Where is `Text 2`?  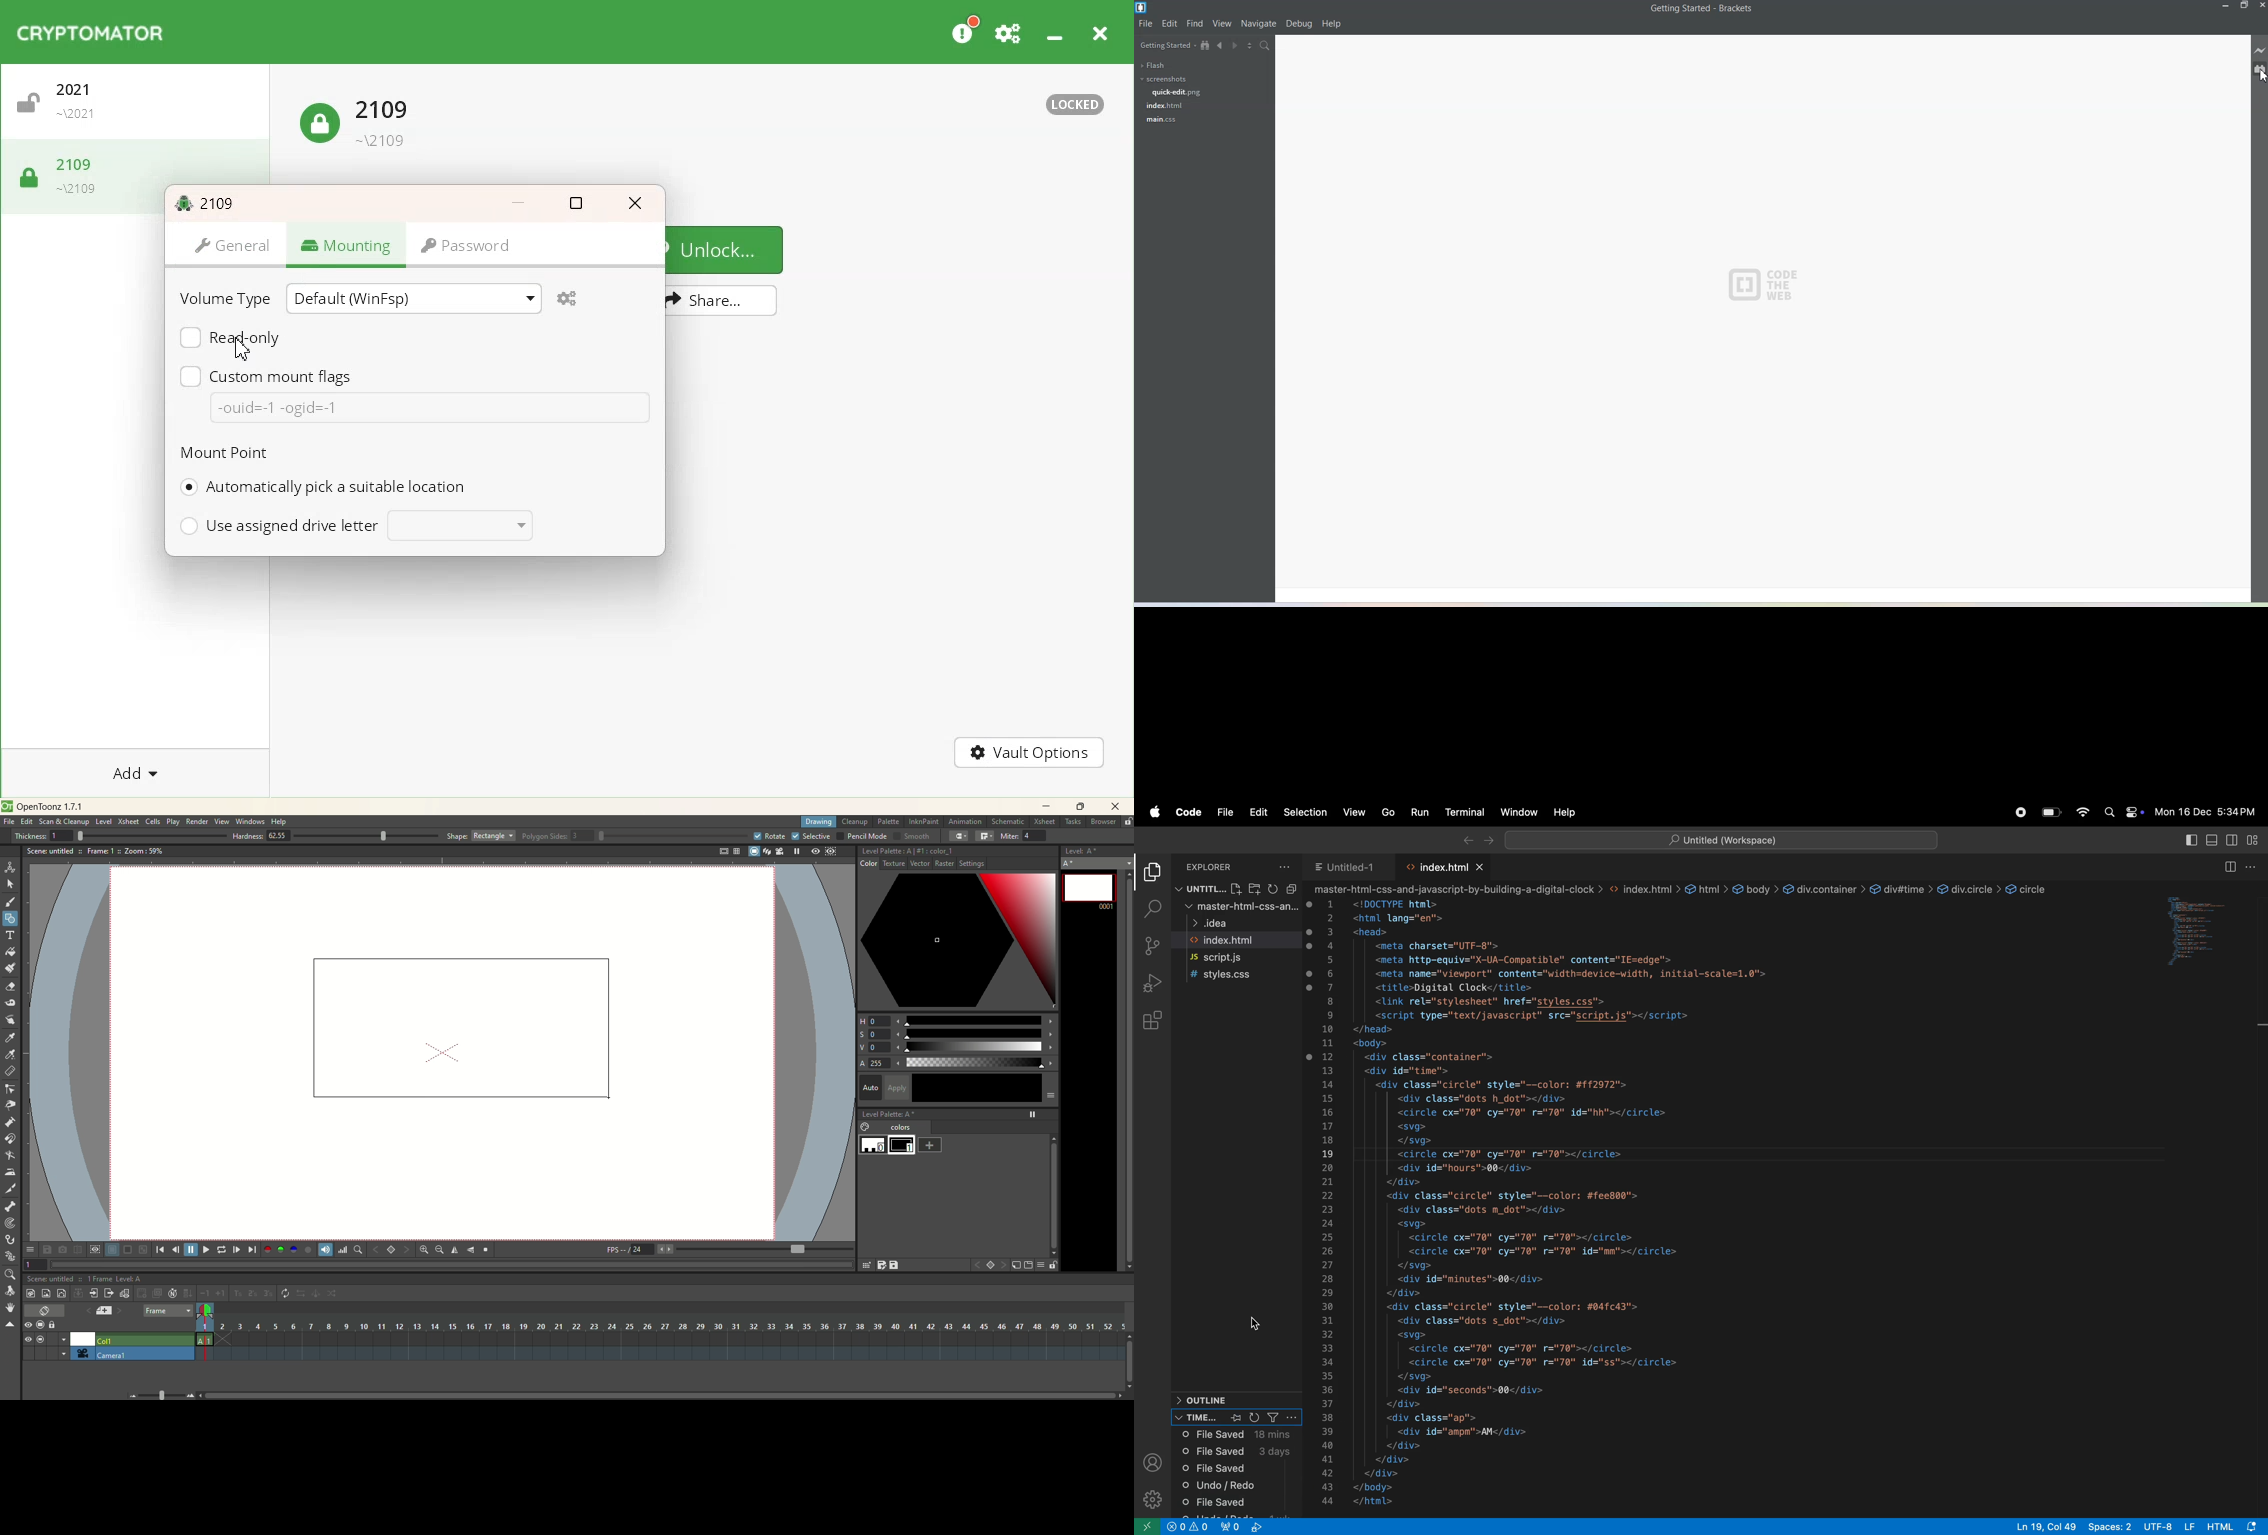
Text 2 is located at coordinates (224, 453).